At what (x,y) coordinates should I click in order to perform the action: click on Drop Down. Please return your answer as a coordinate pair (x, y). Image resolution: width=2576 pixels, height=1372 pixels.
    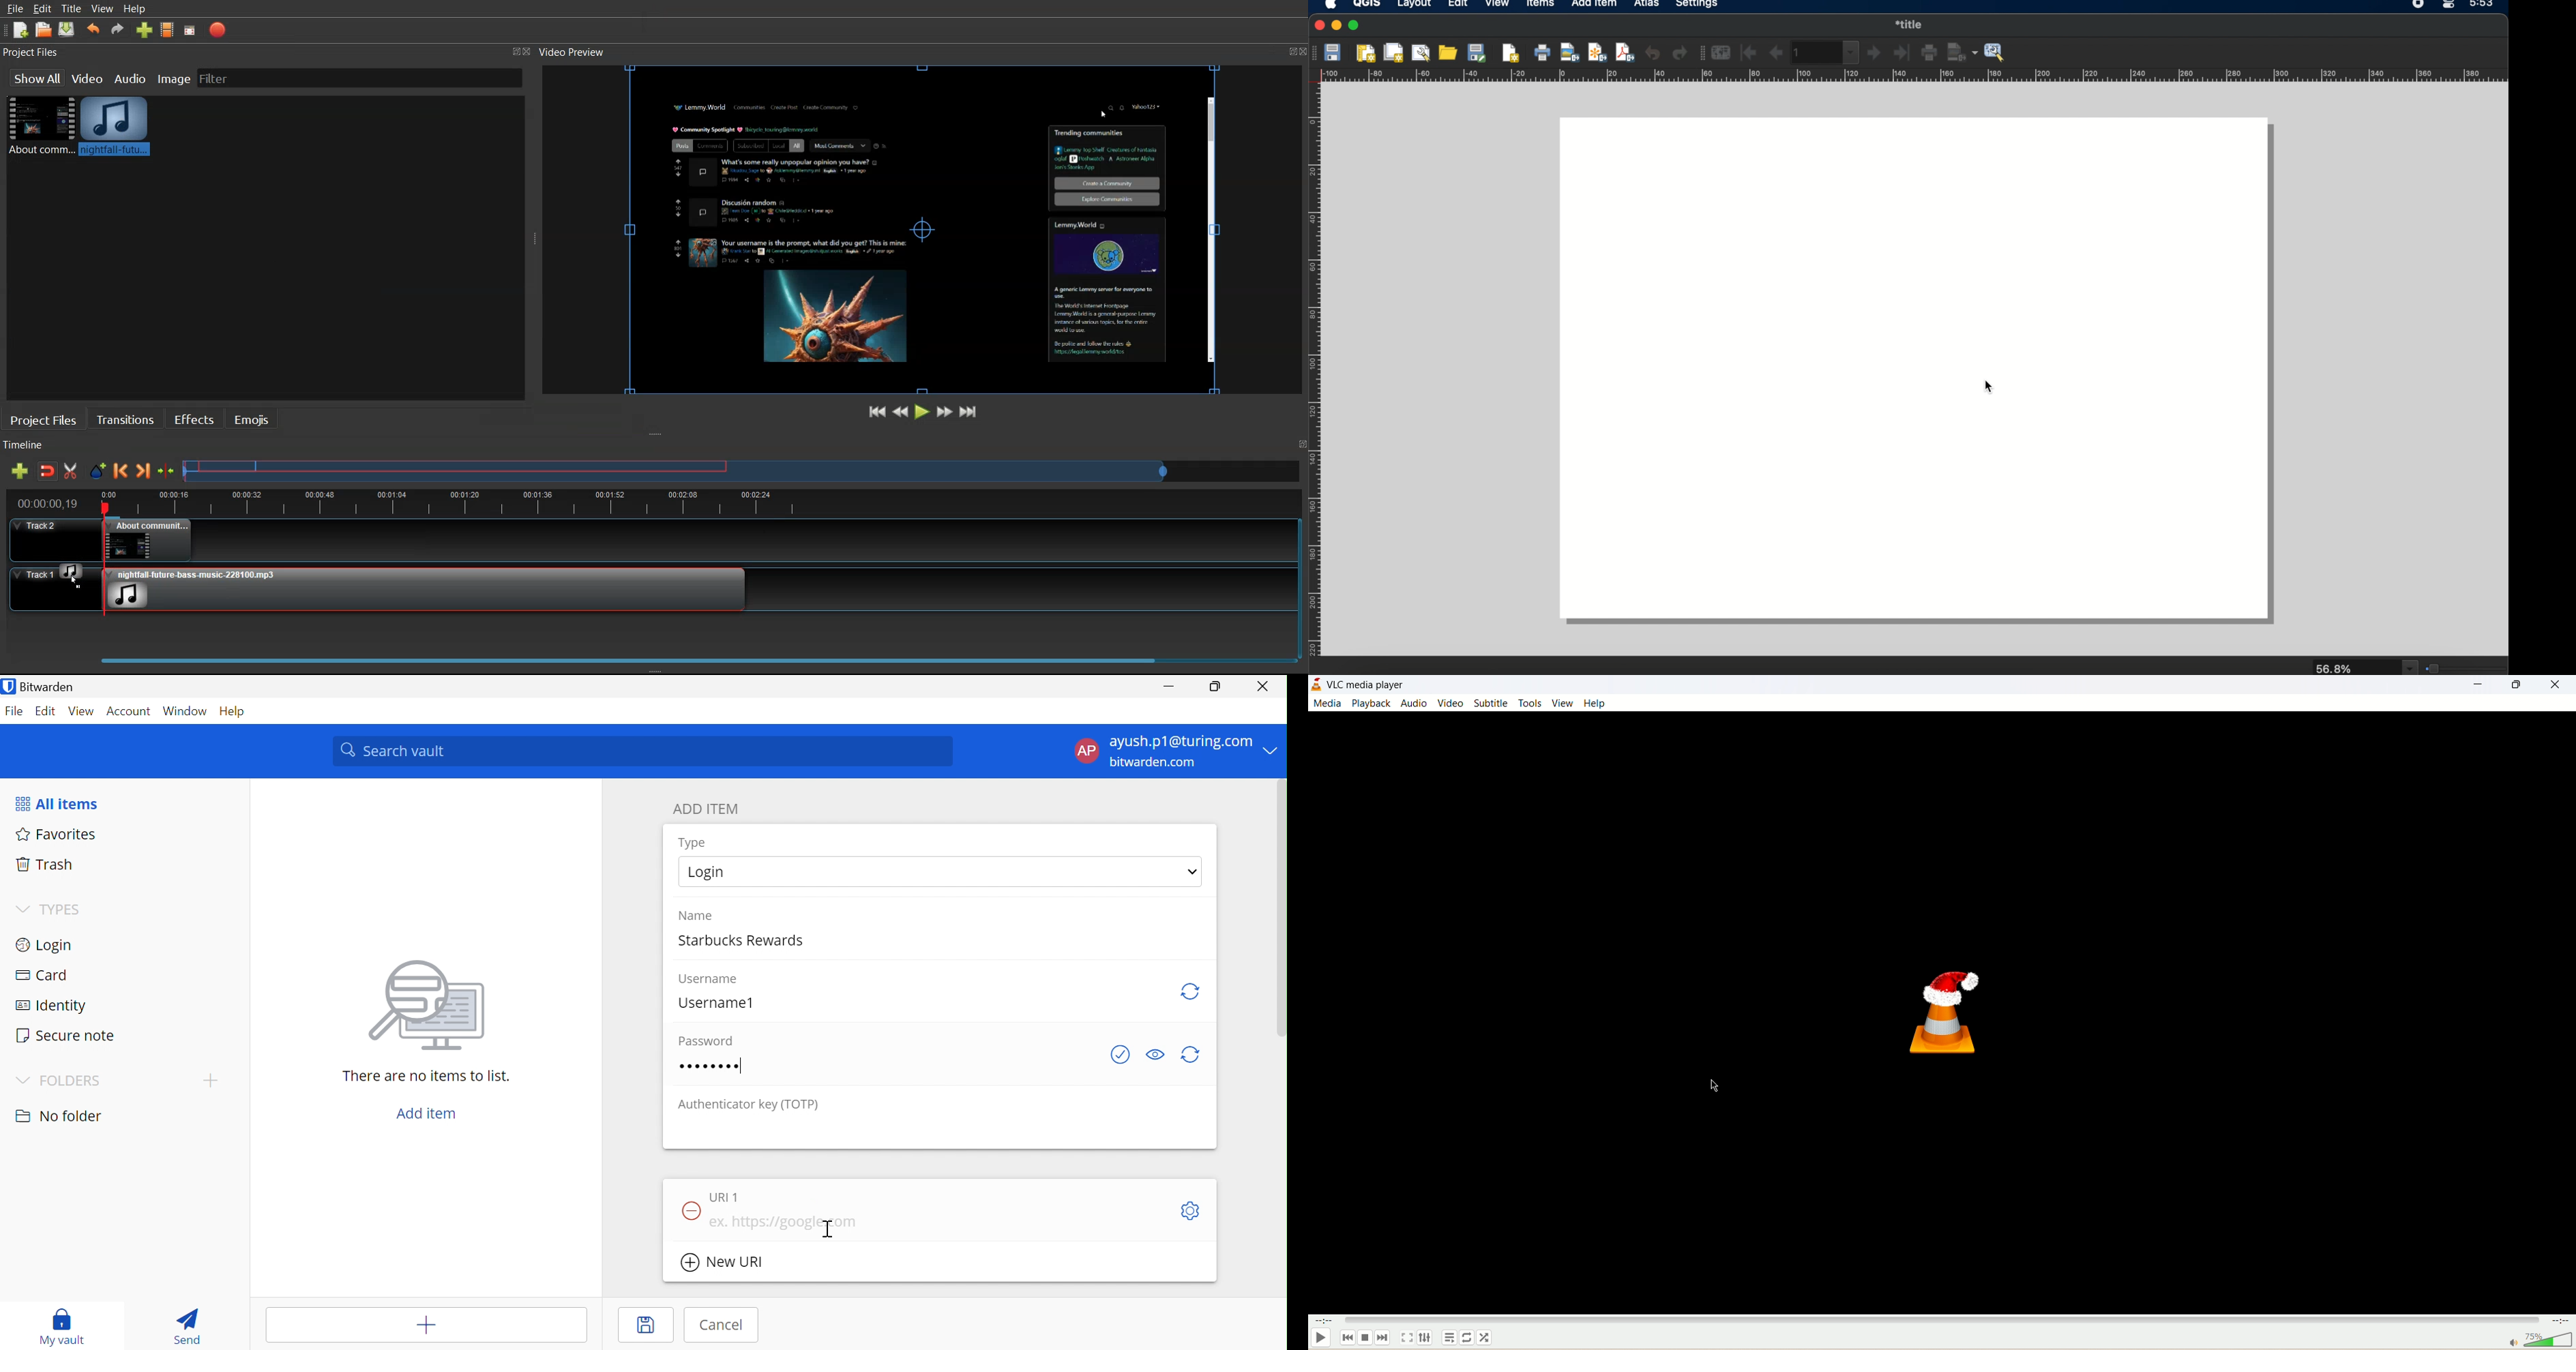
    Looking at the image, I should click on (1195, 872).